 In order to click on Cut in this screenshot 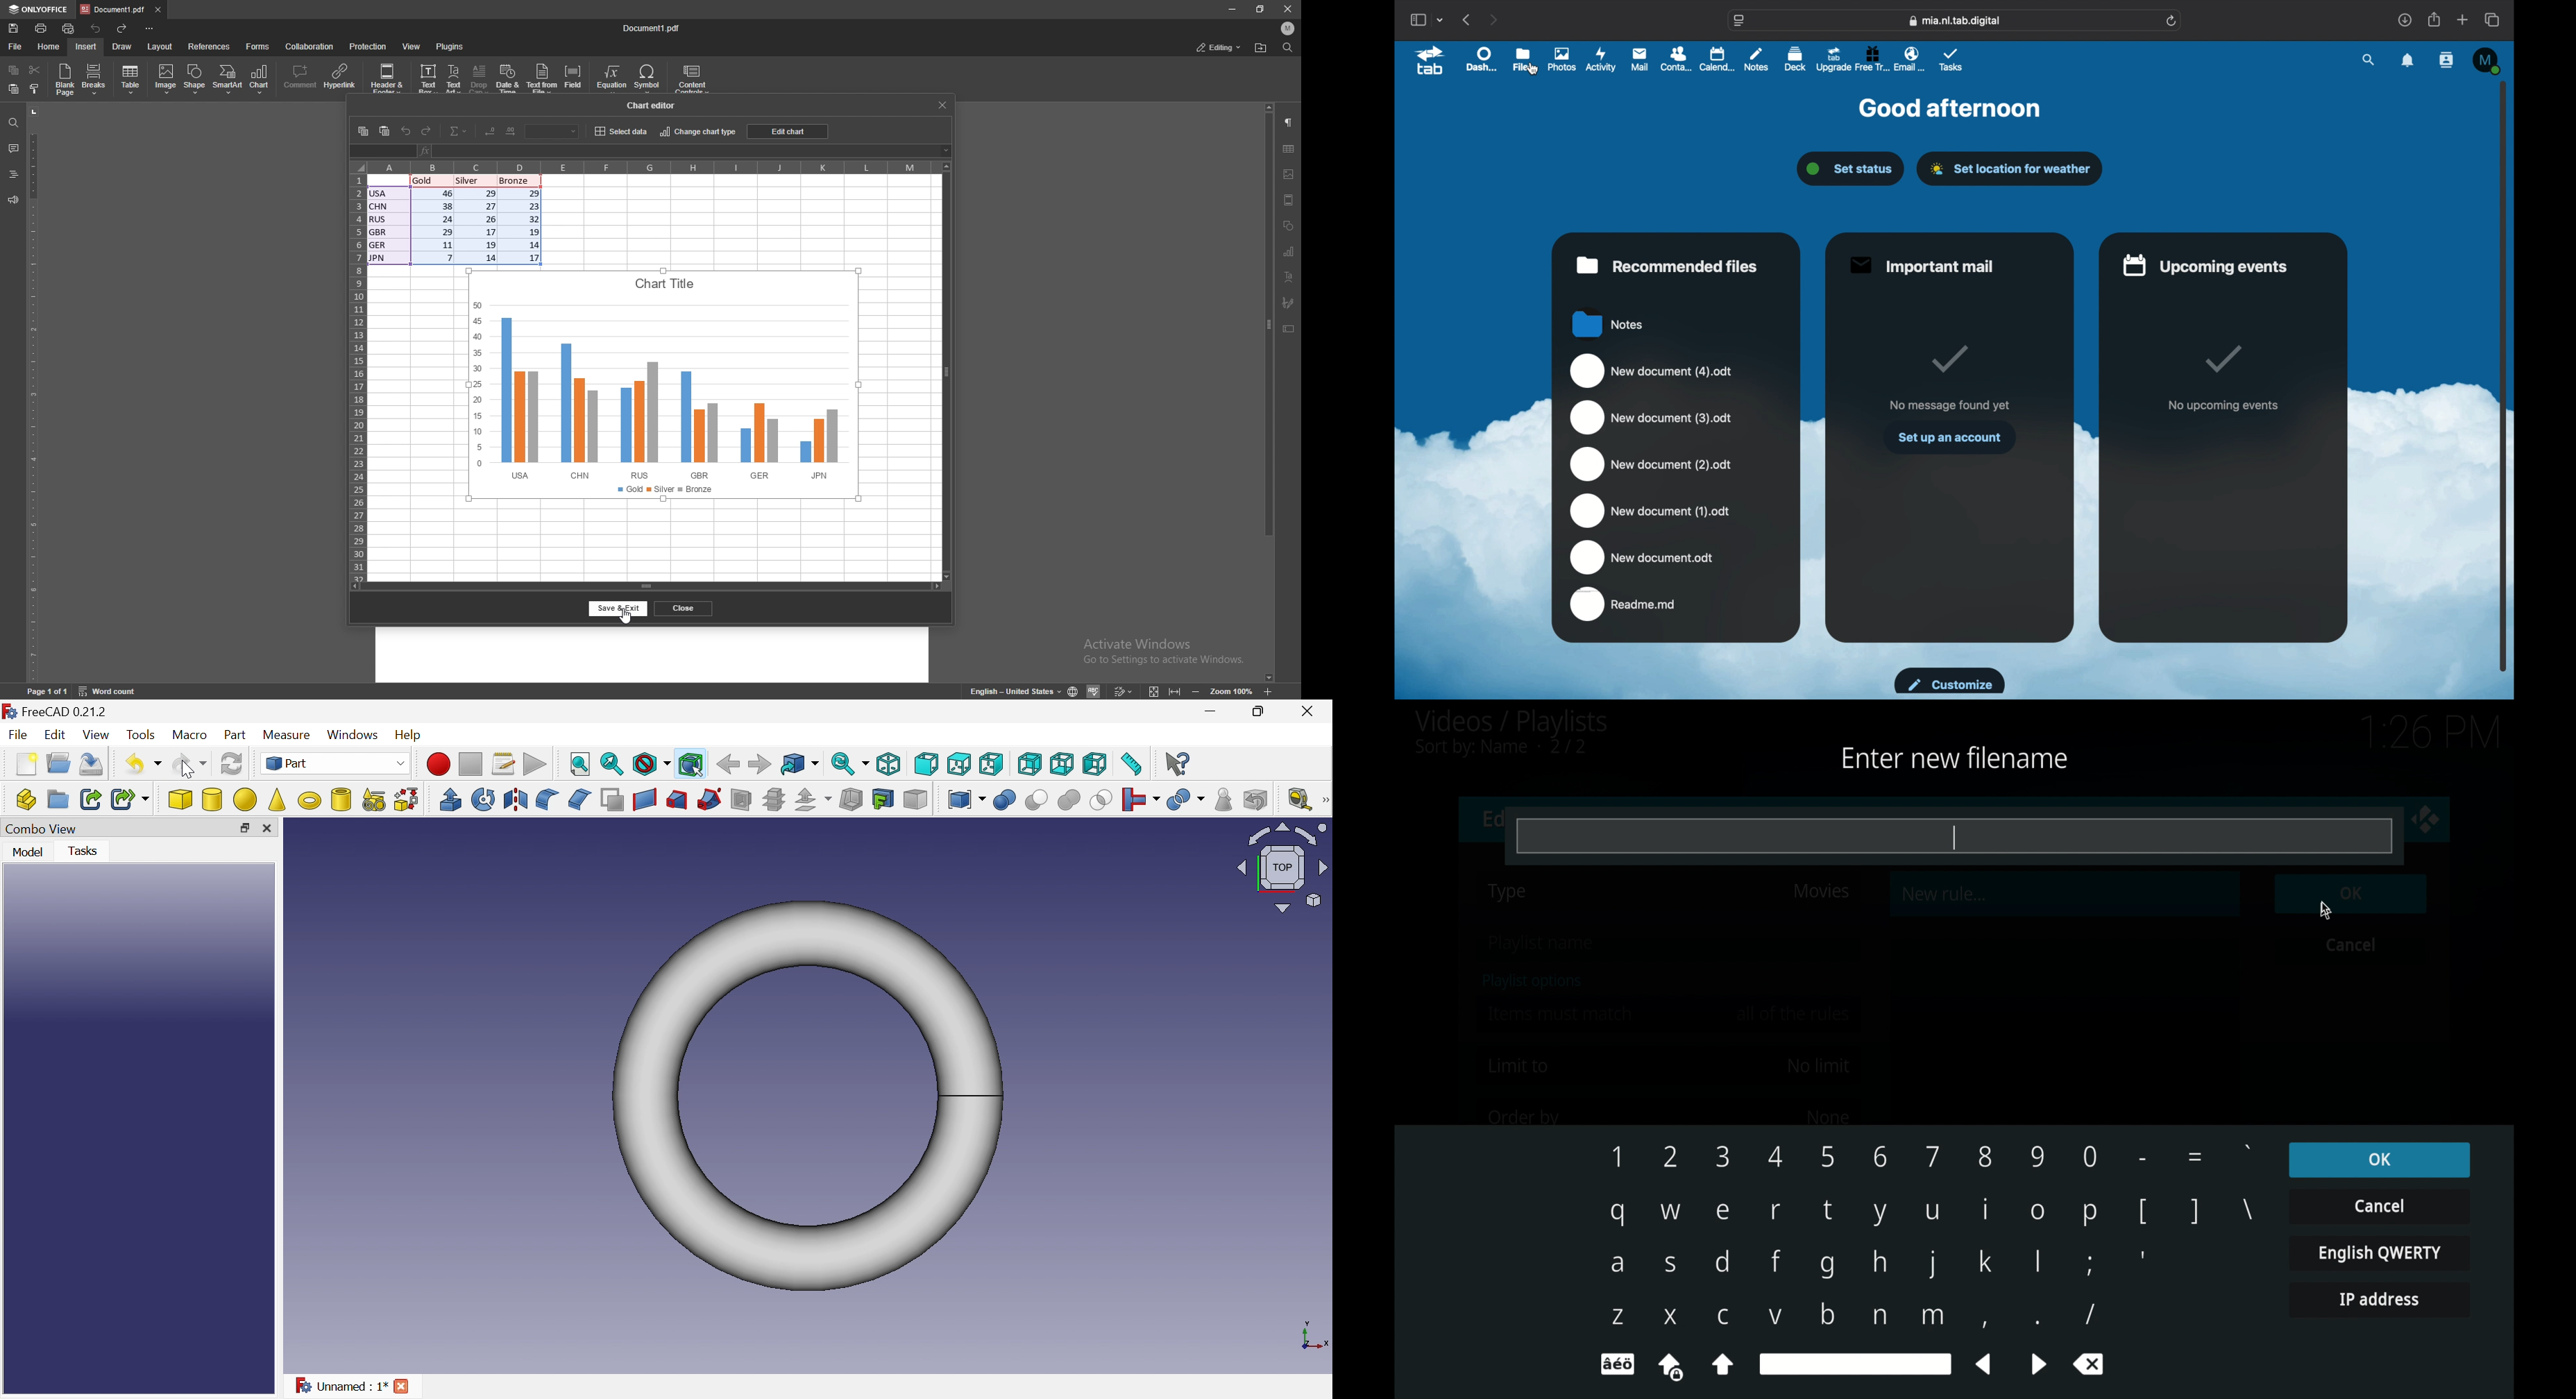, I will do `click(1037, 801)`.